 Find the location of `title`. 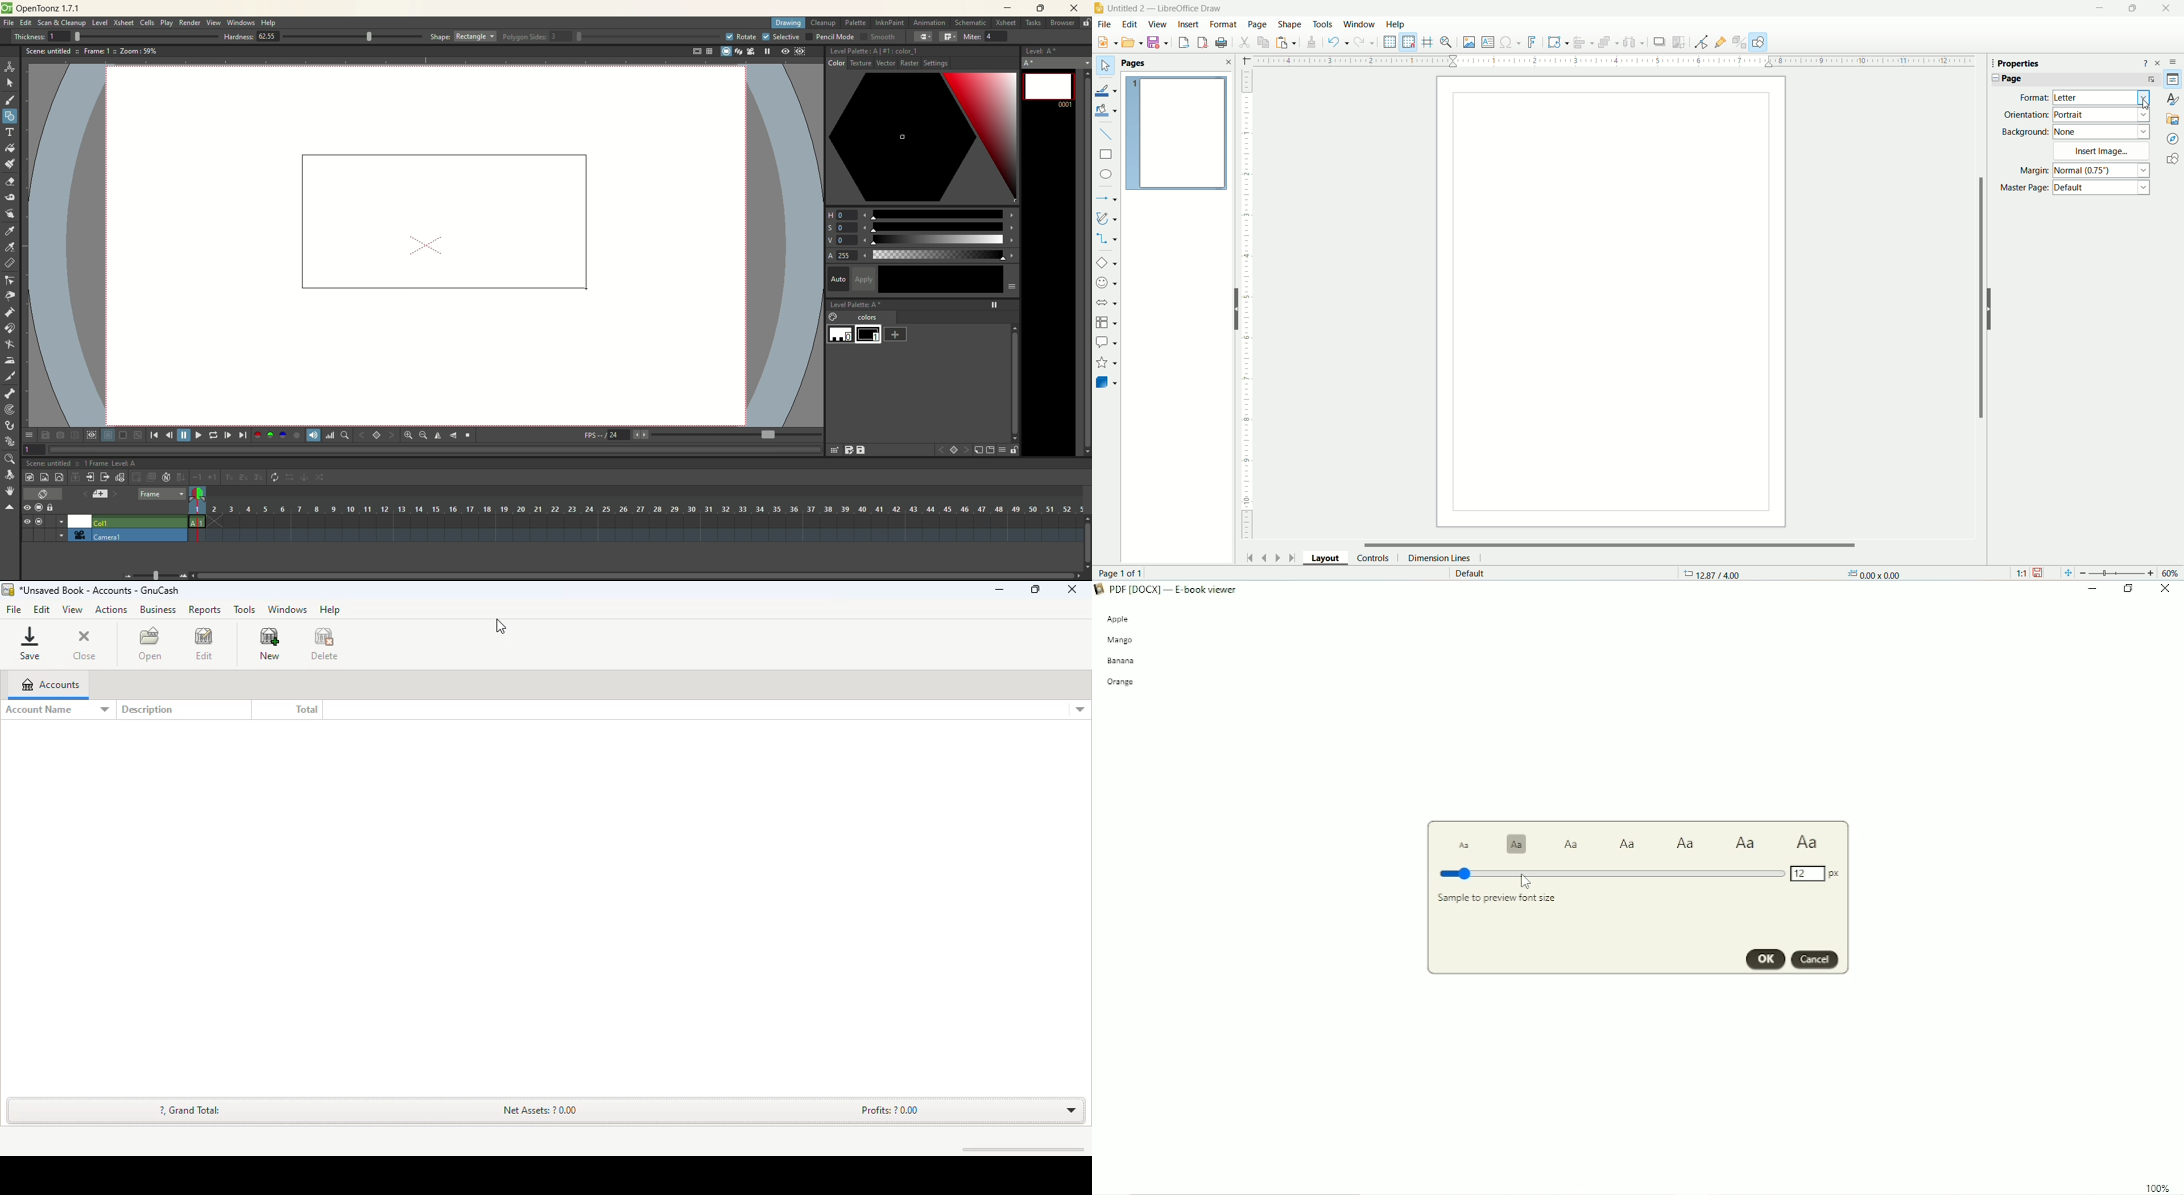

title is located at coordinates (1167, 9).